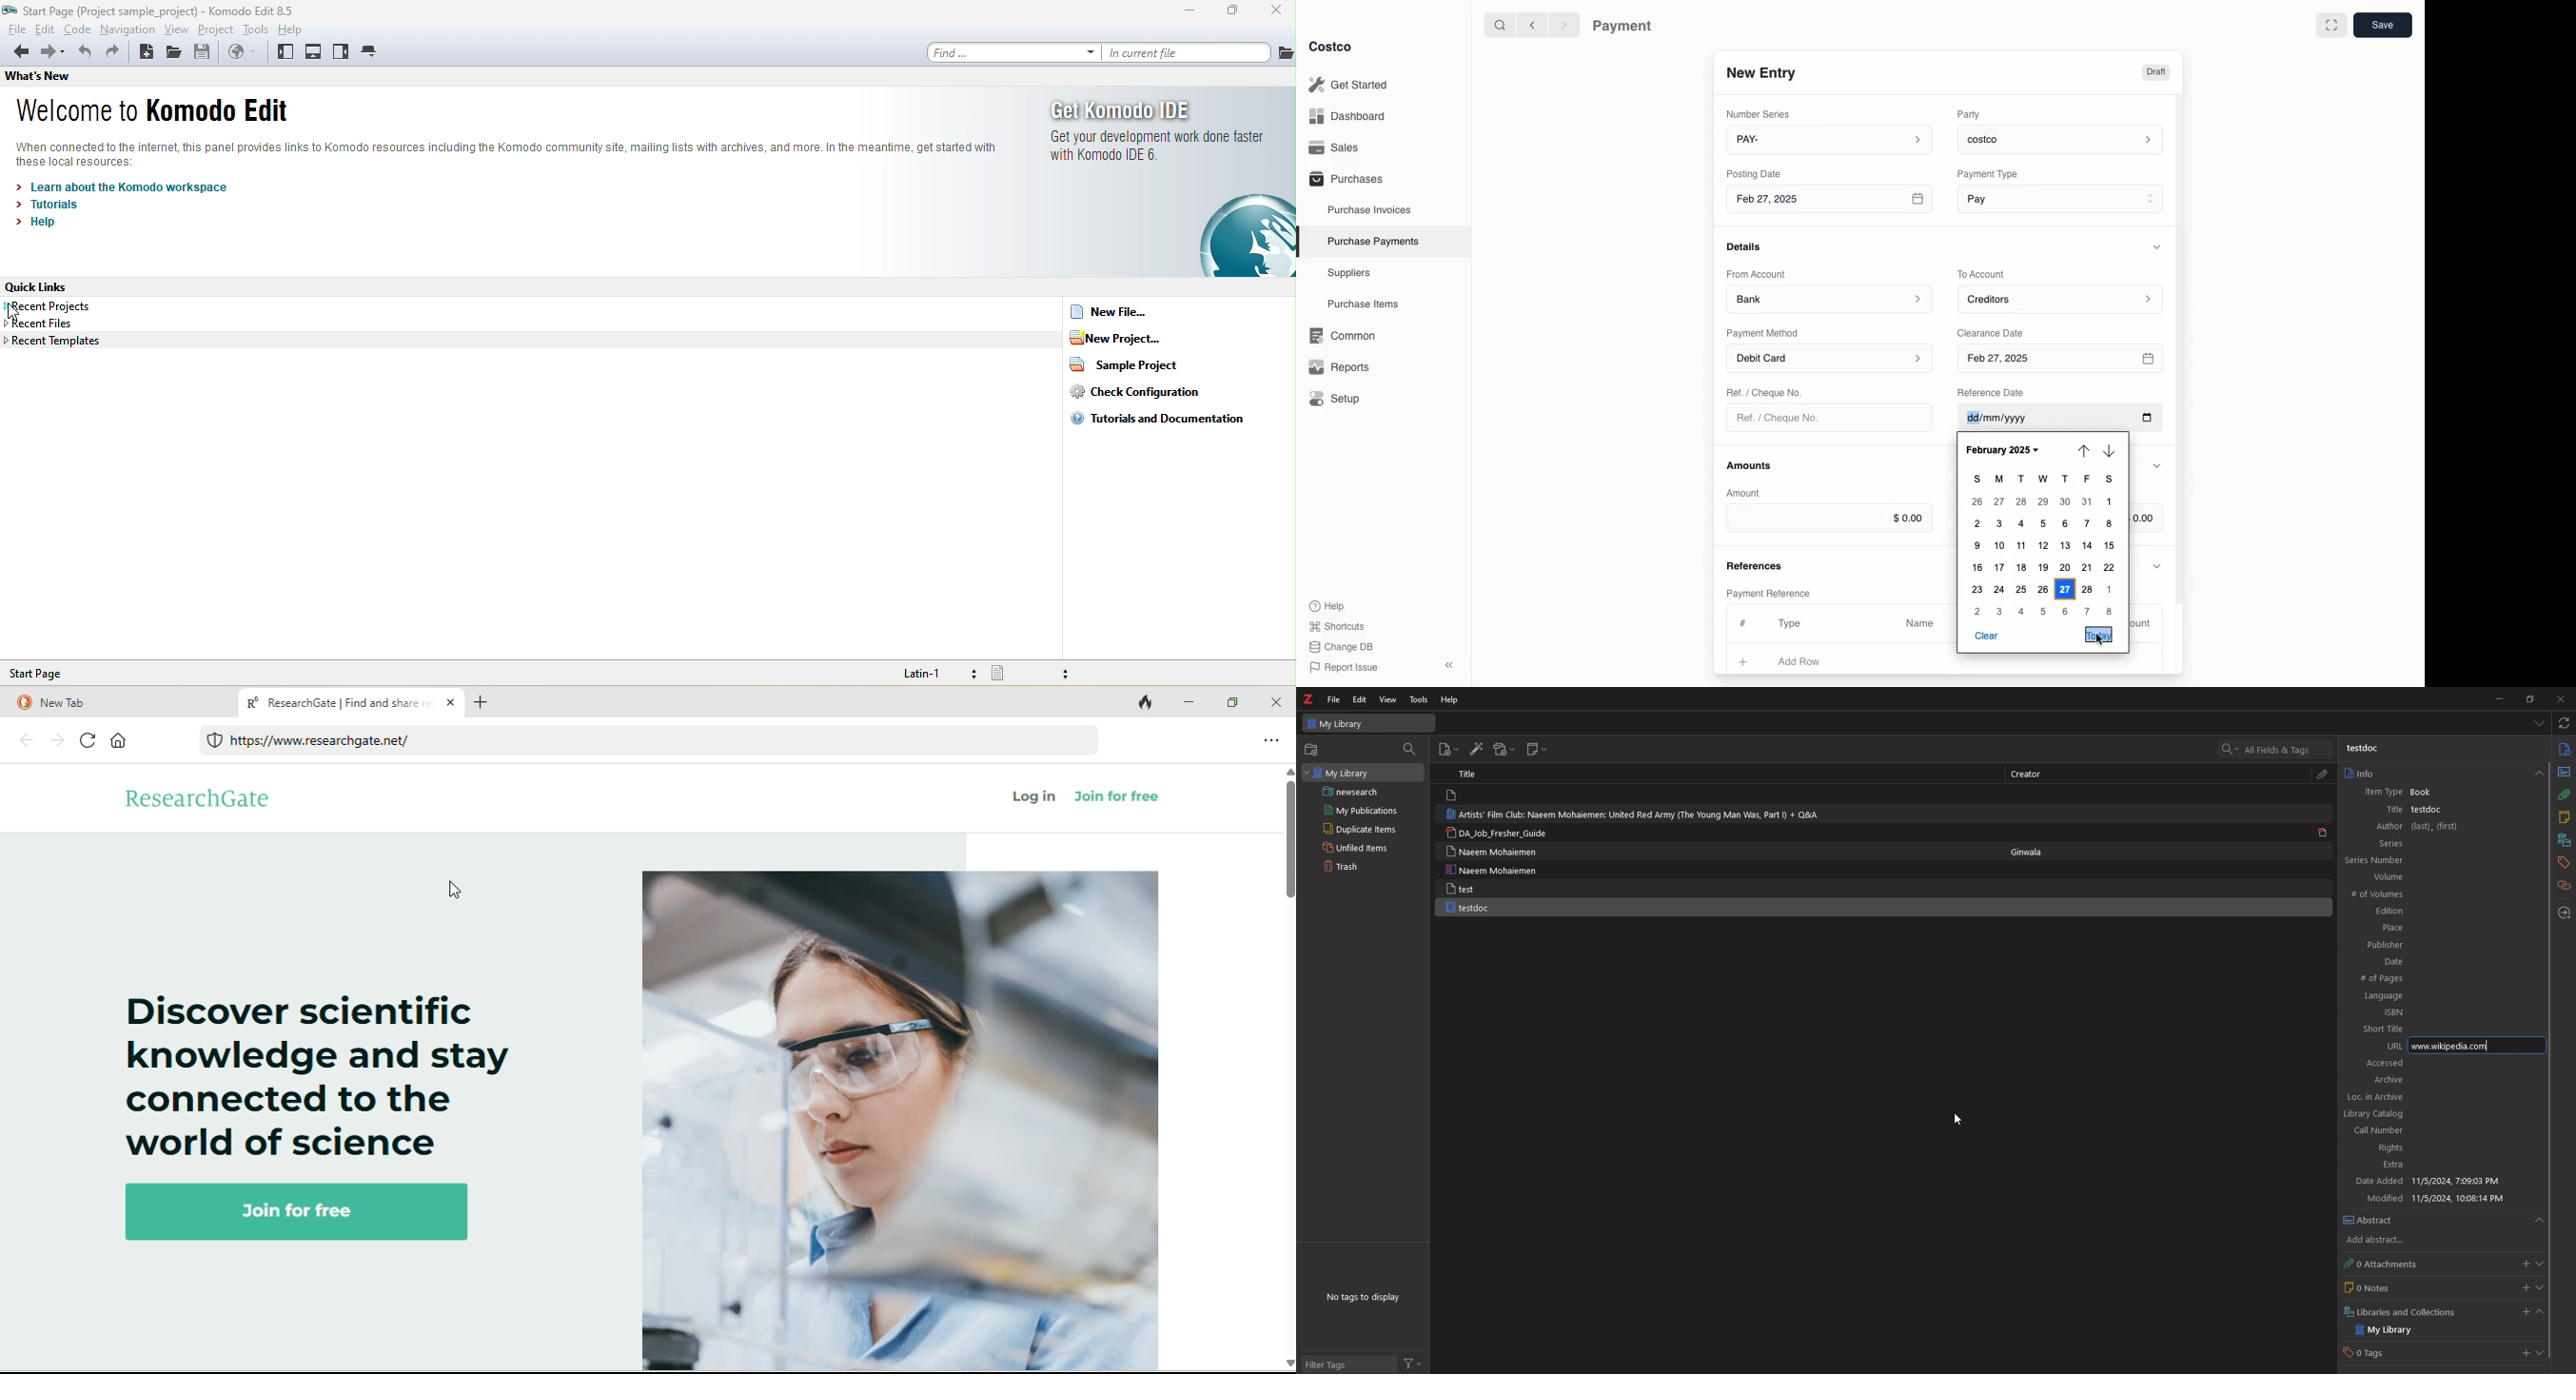 The height and width of the screenshot is (1400, 2576). I want to click on new collection, so click(1313, 750).